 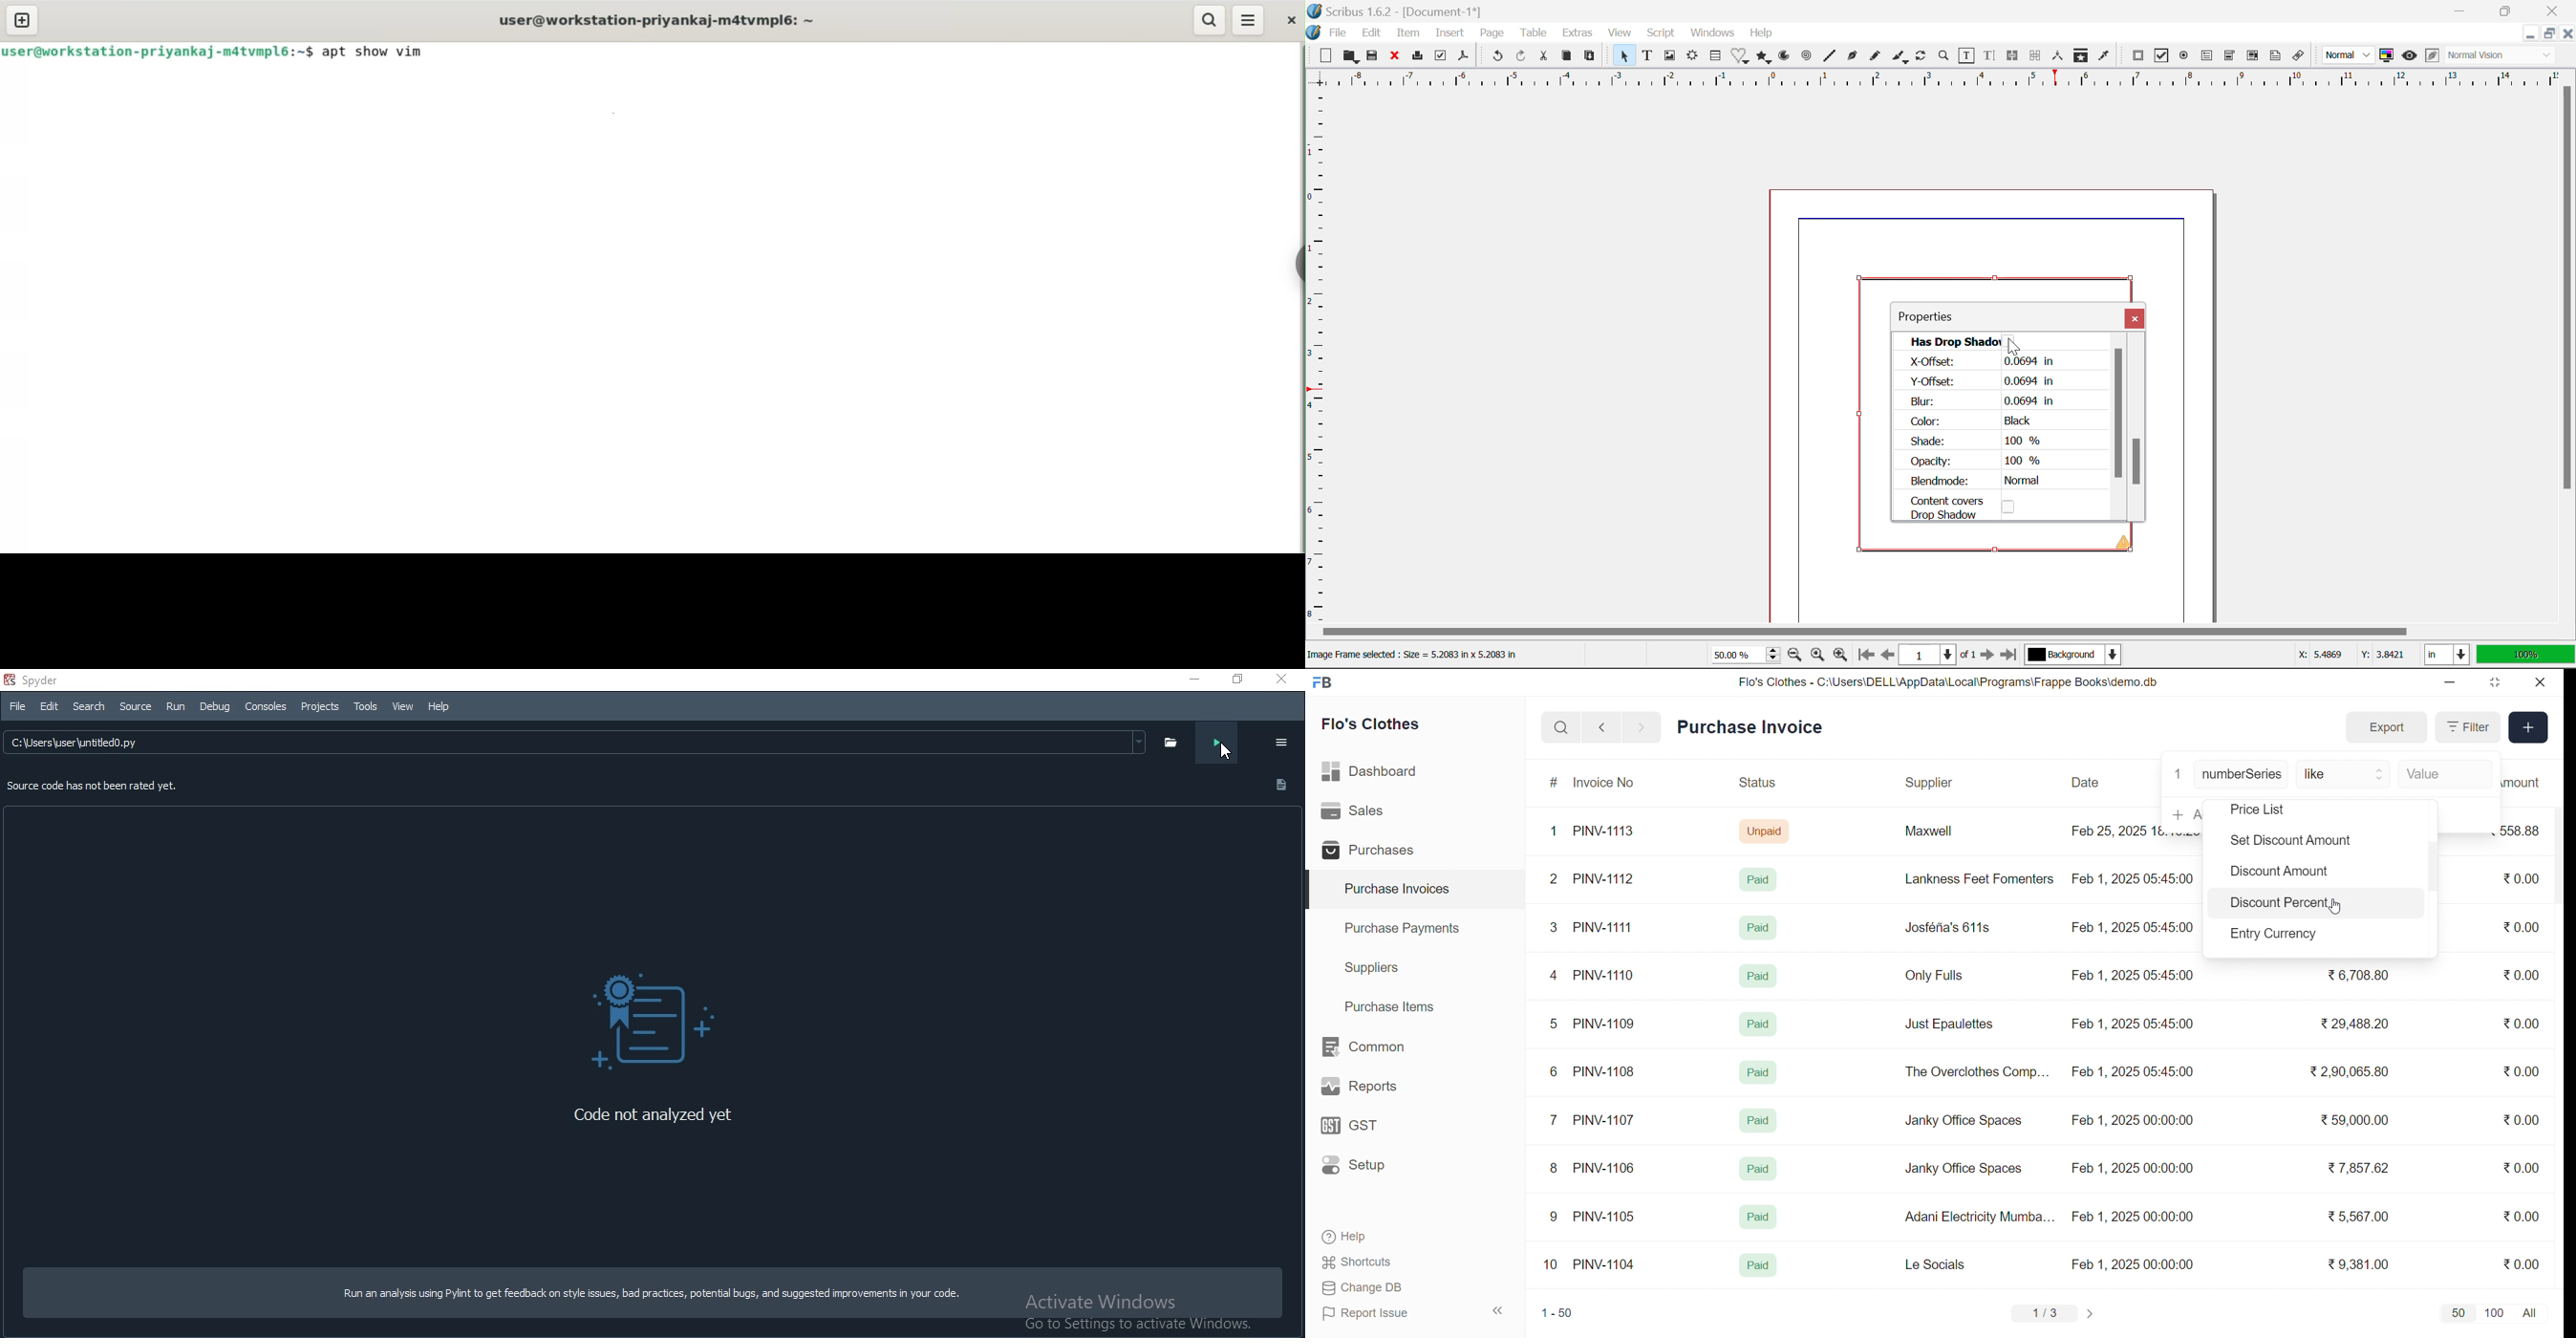 I want to click on 9, so click(x=1554, y=1217).